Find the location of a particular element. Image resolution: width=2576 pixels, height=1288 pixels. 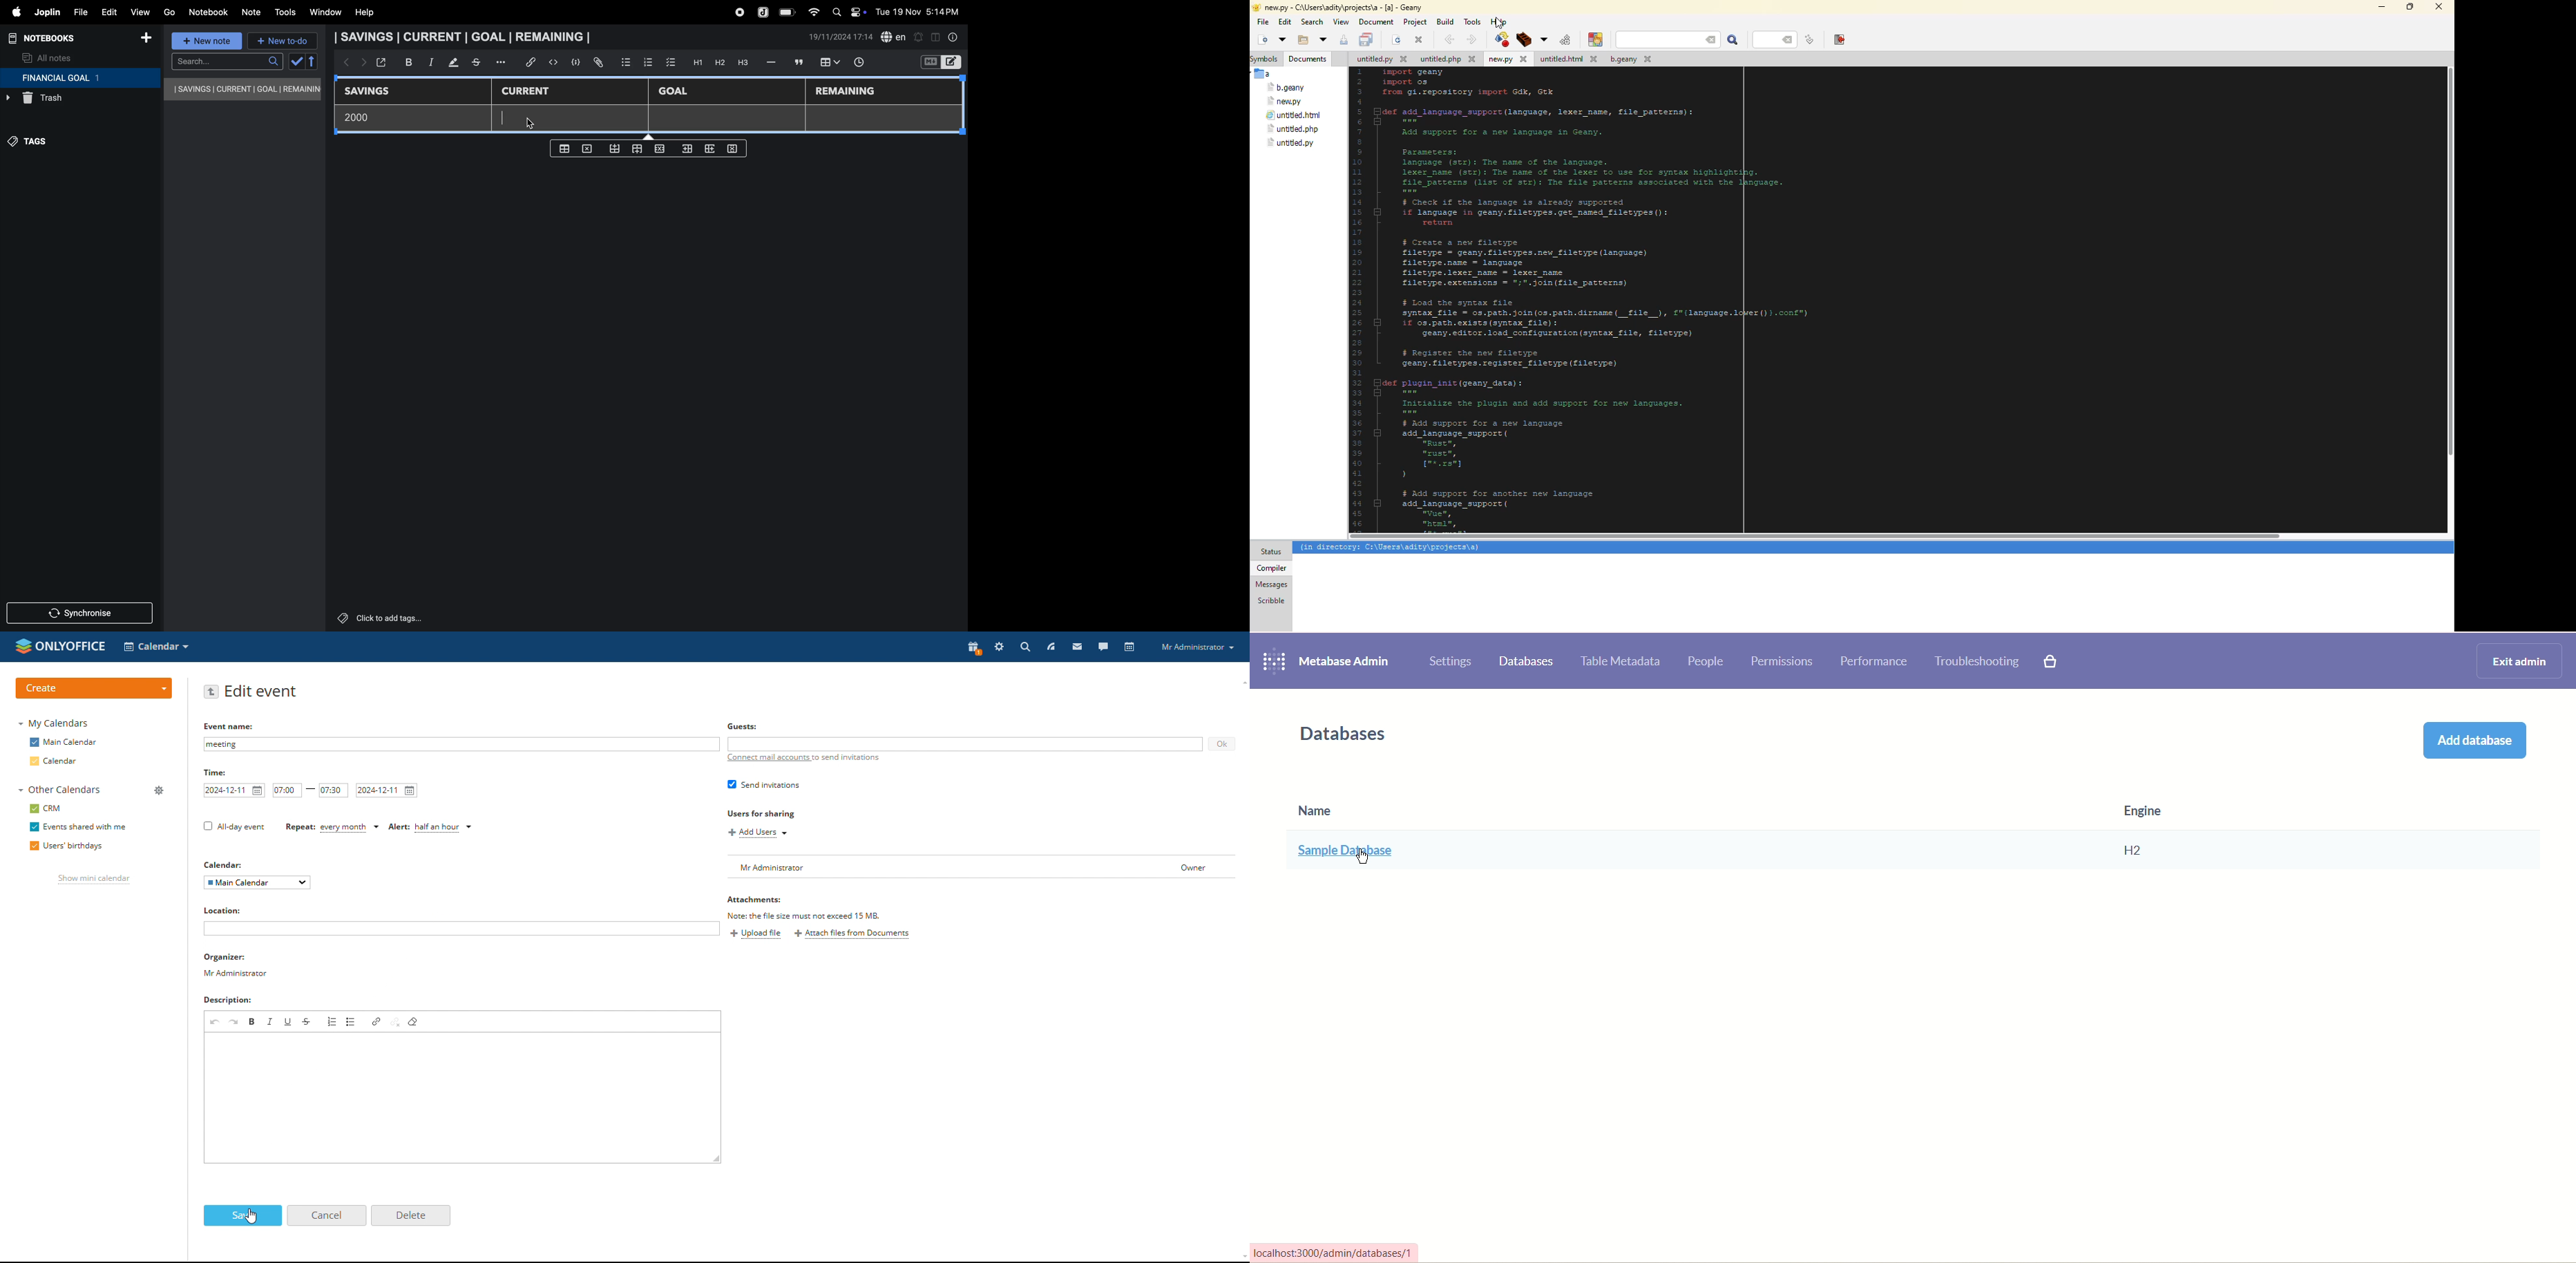

joplin is located at coordinates (764, 11).